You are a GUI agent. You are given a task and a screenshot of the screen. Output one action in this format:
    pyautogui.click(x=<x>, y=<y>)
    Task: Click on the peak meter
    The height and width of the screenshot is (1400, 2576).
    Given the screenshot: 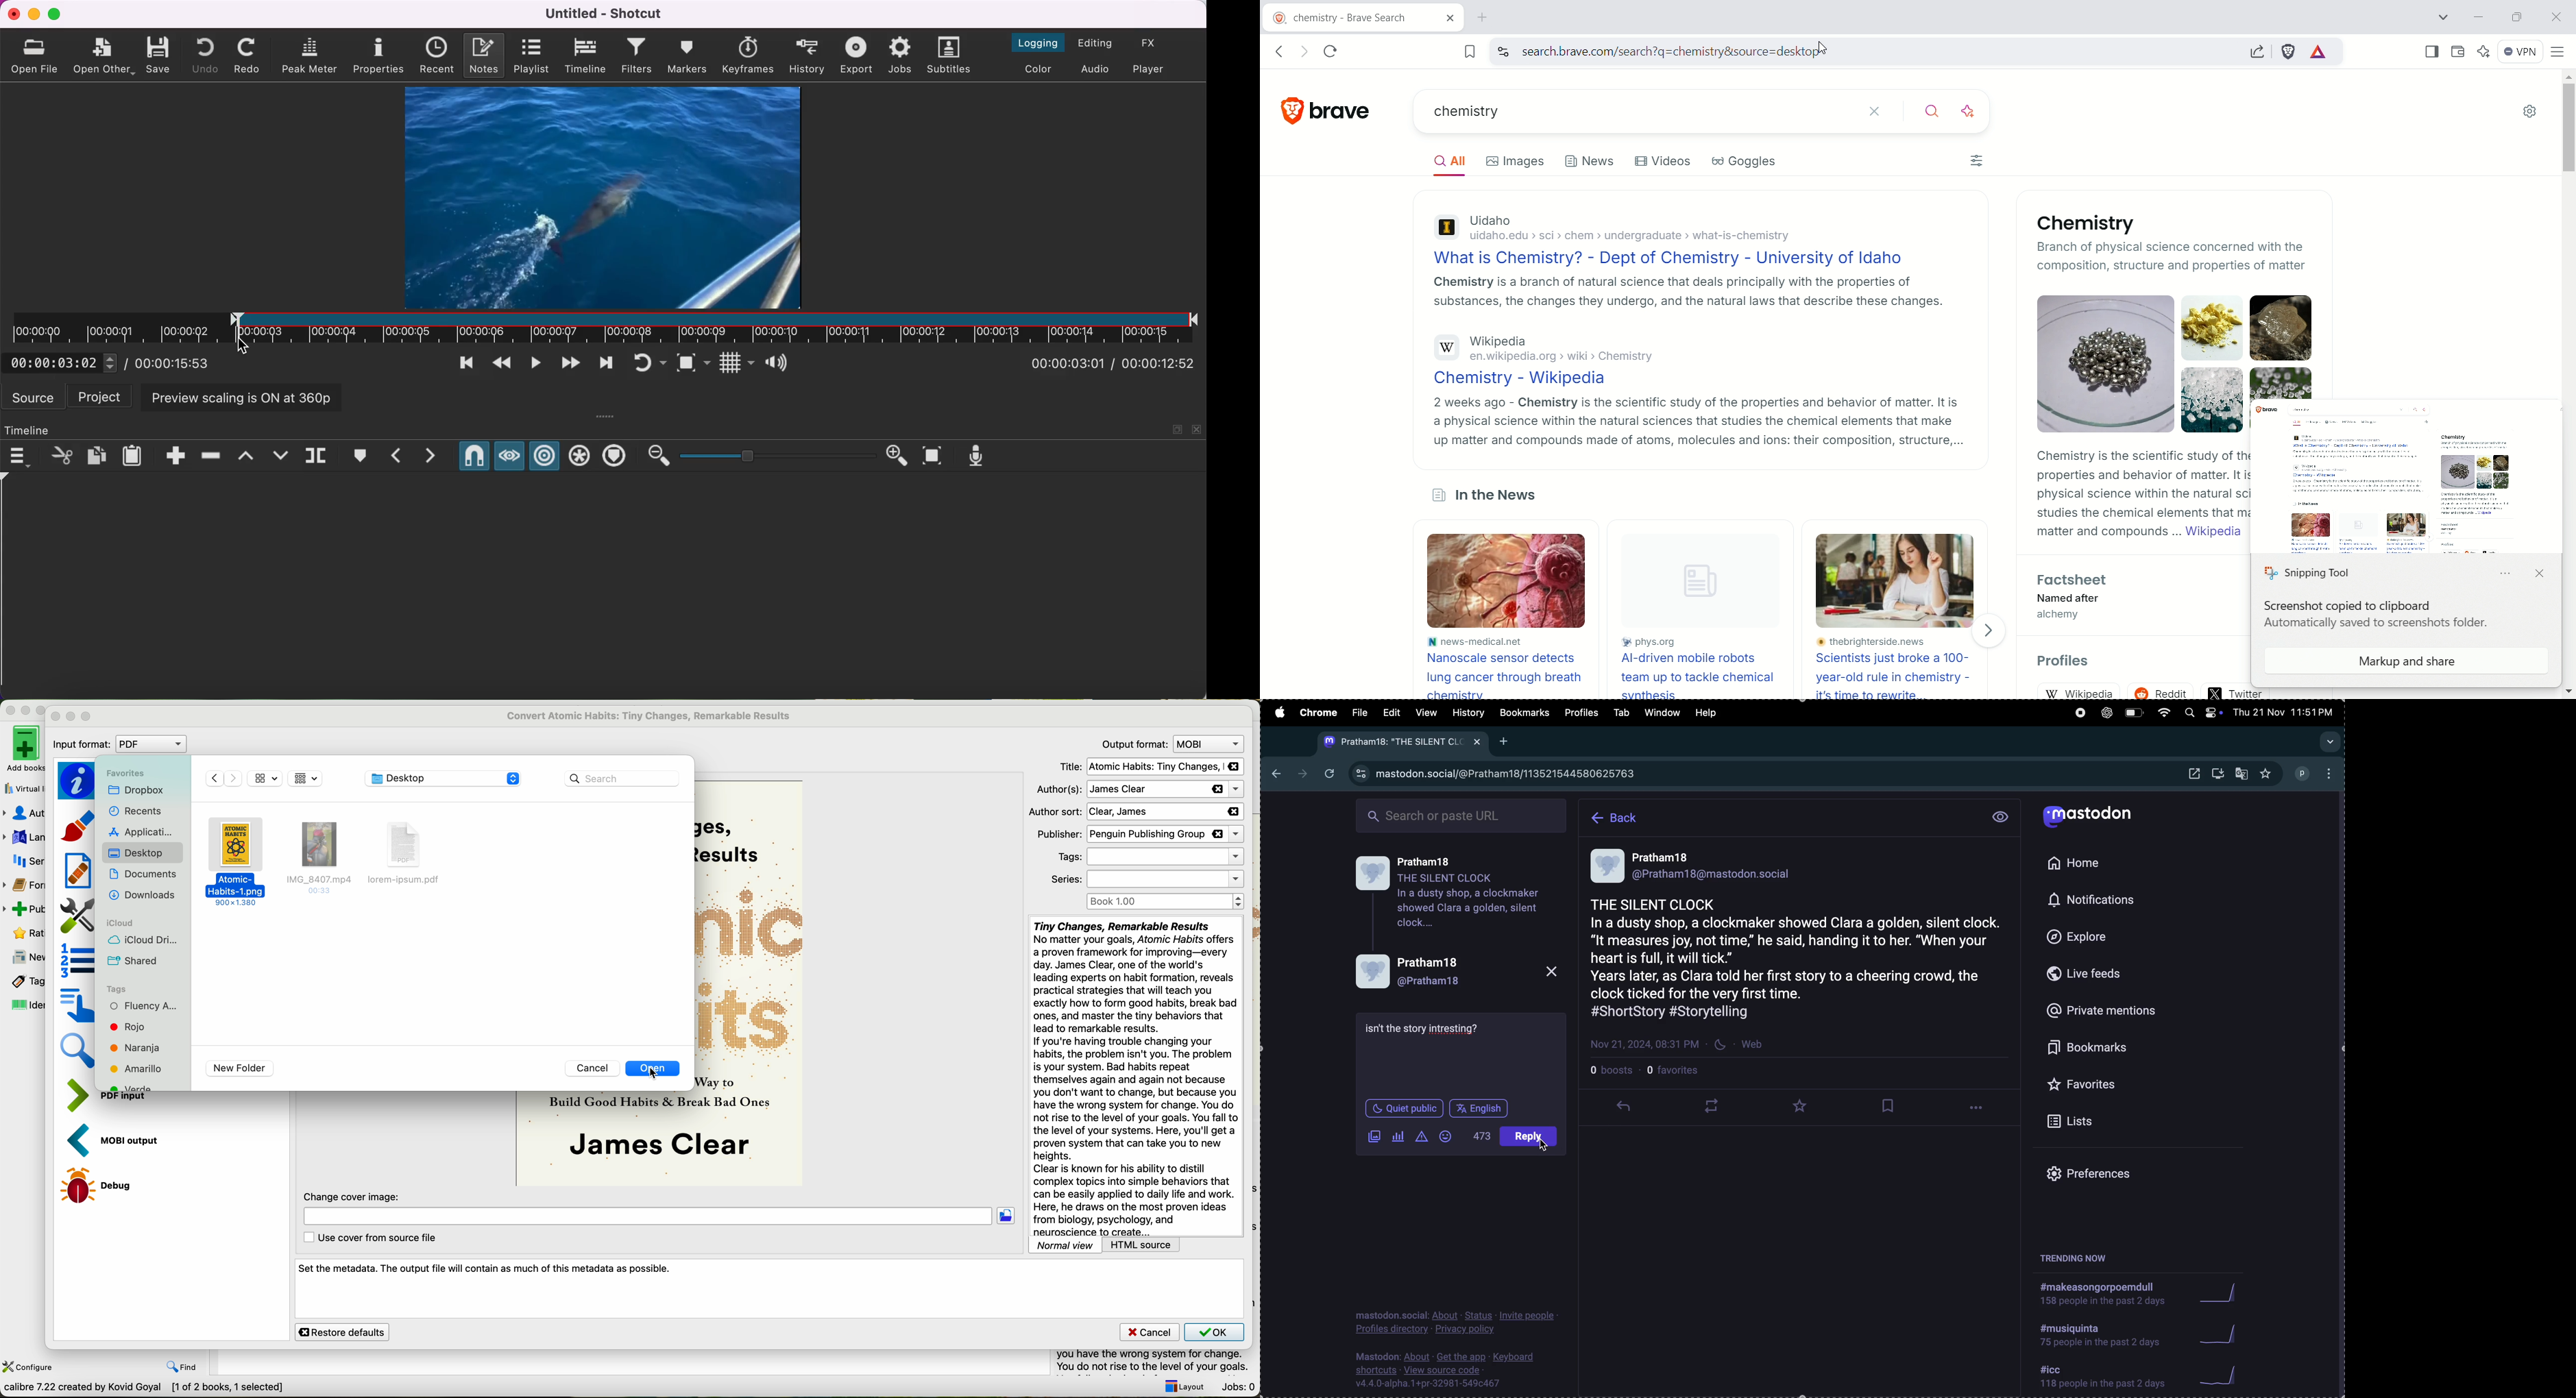 What is the action you would take?
    pyautogui.click(x=309, y=55)
    